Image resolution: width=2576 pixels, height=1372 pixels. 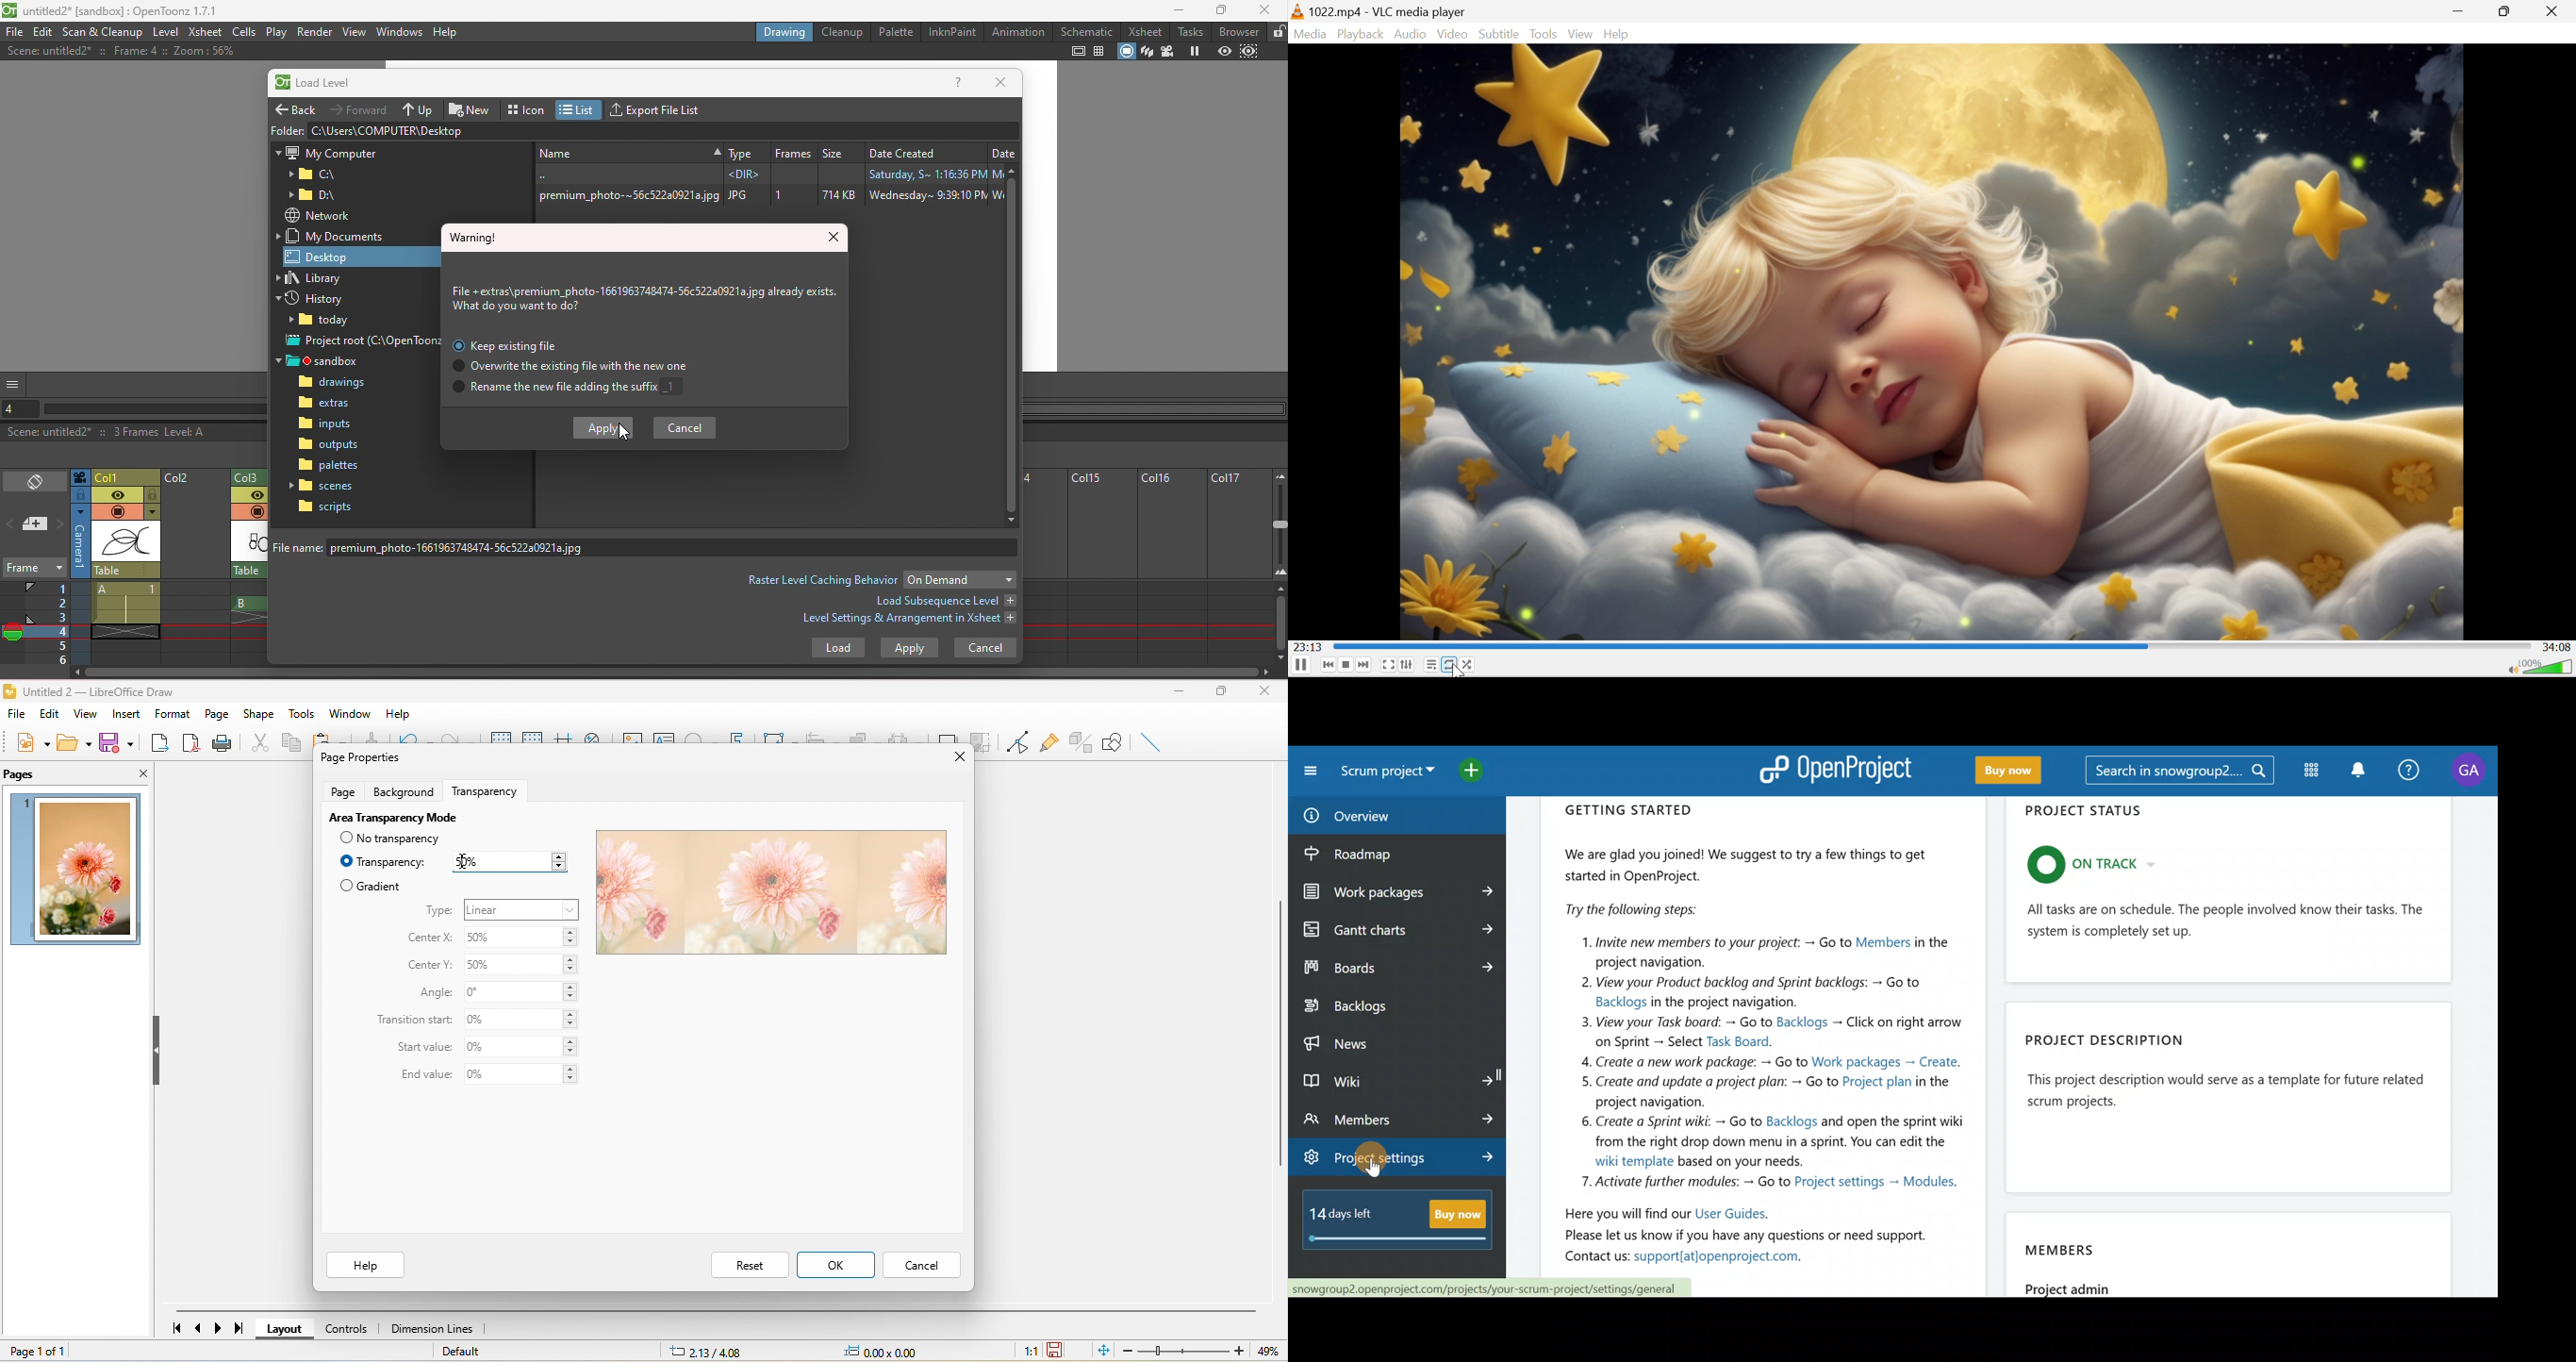 What do you see at coordinates (318, 300) in the screenshot?
I see `History` at bounding box center [318, 300].